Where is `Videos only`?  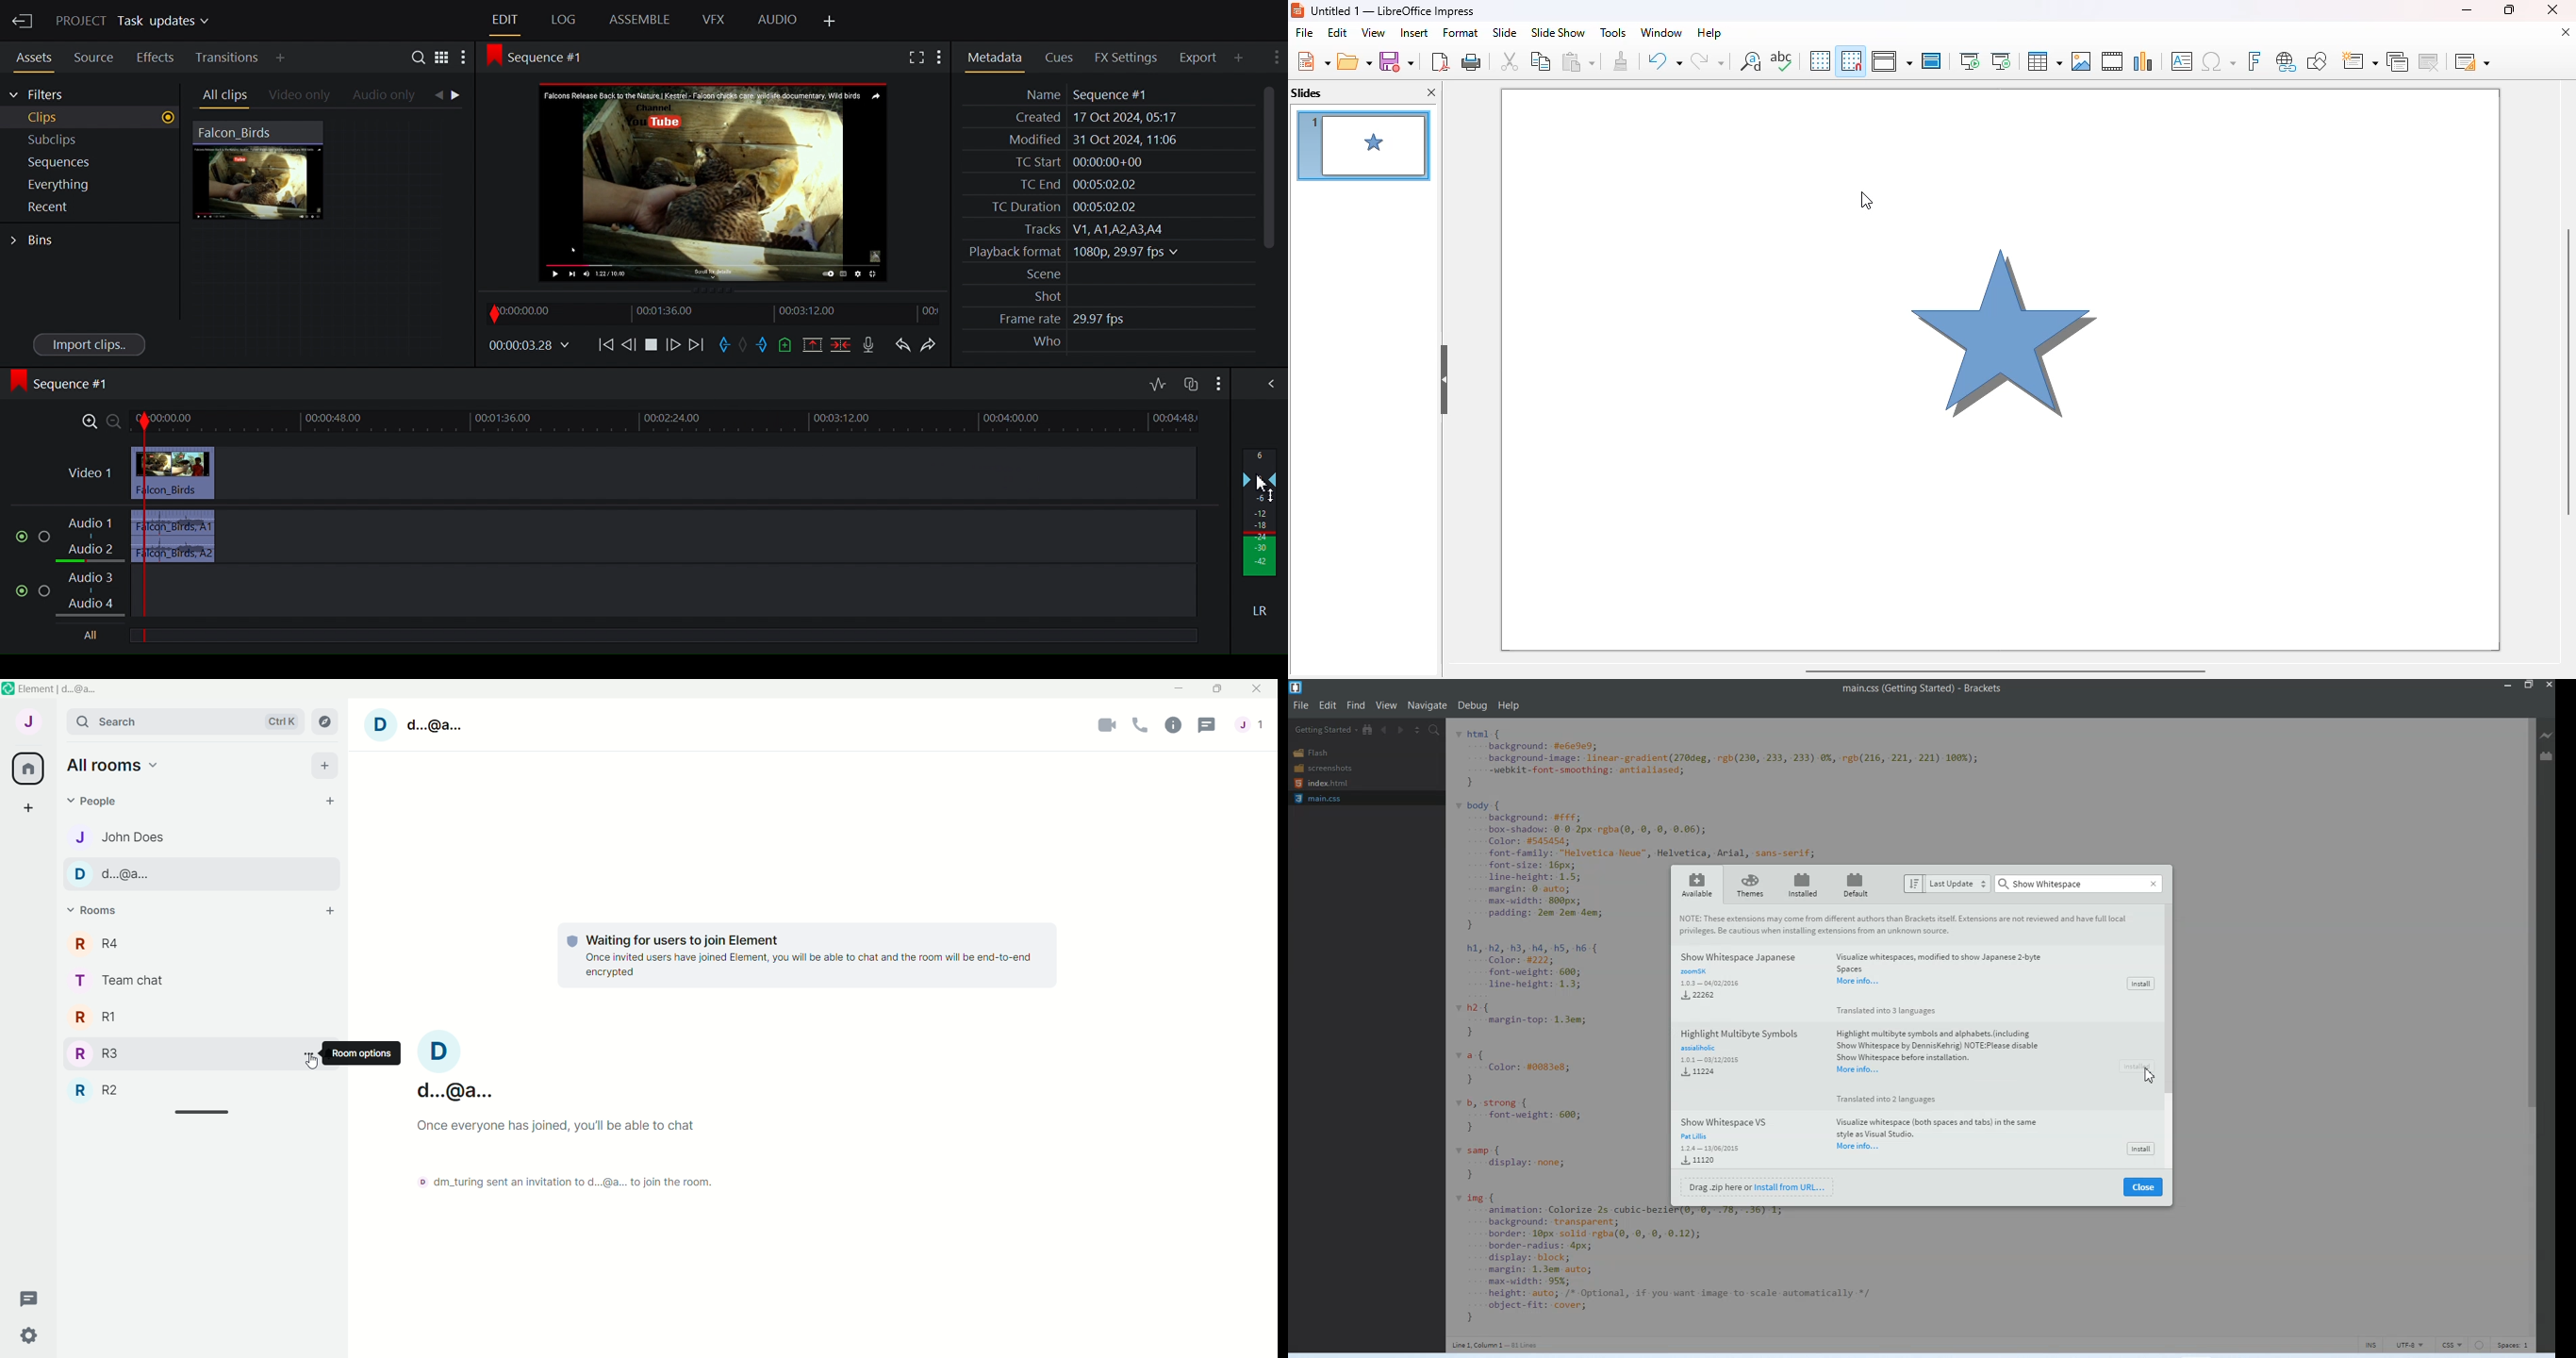 Videos only is located at coordinates (299, 95).